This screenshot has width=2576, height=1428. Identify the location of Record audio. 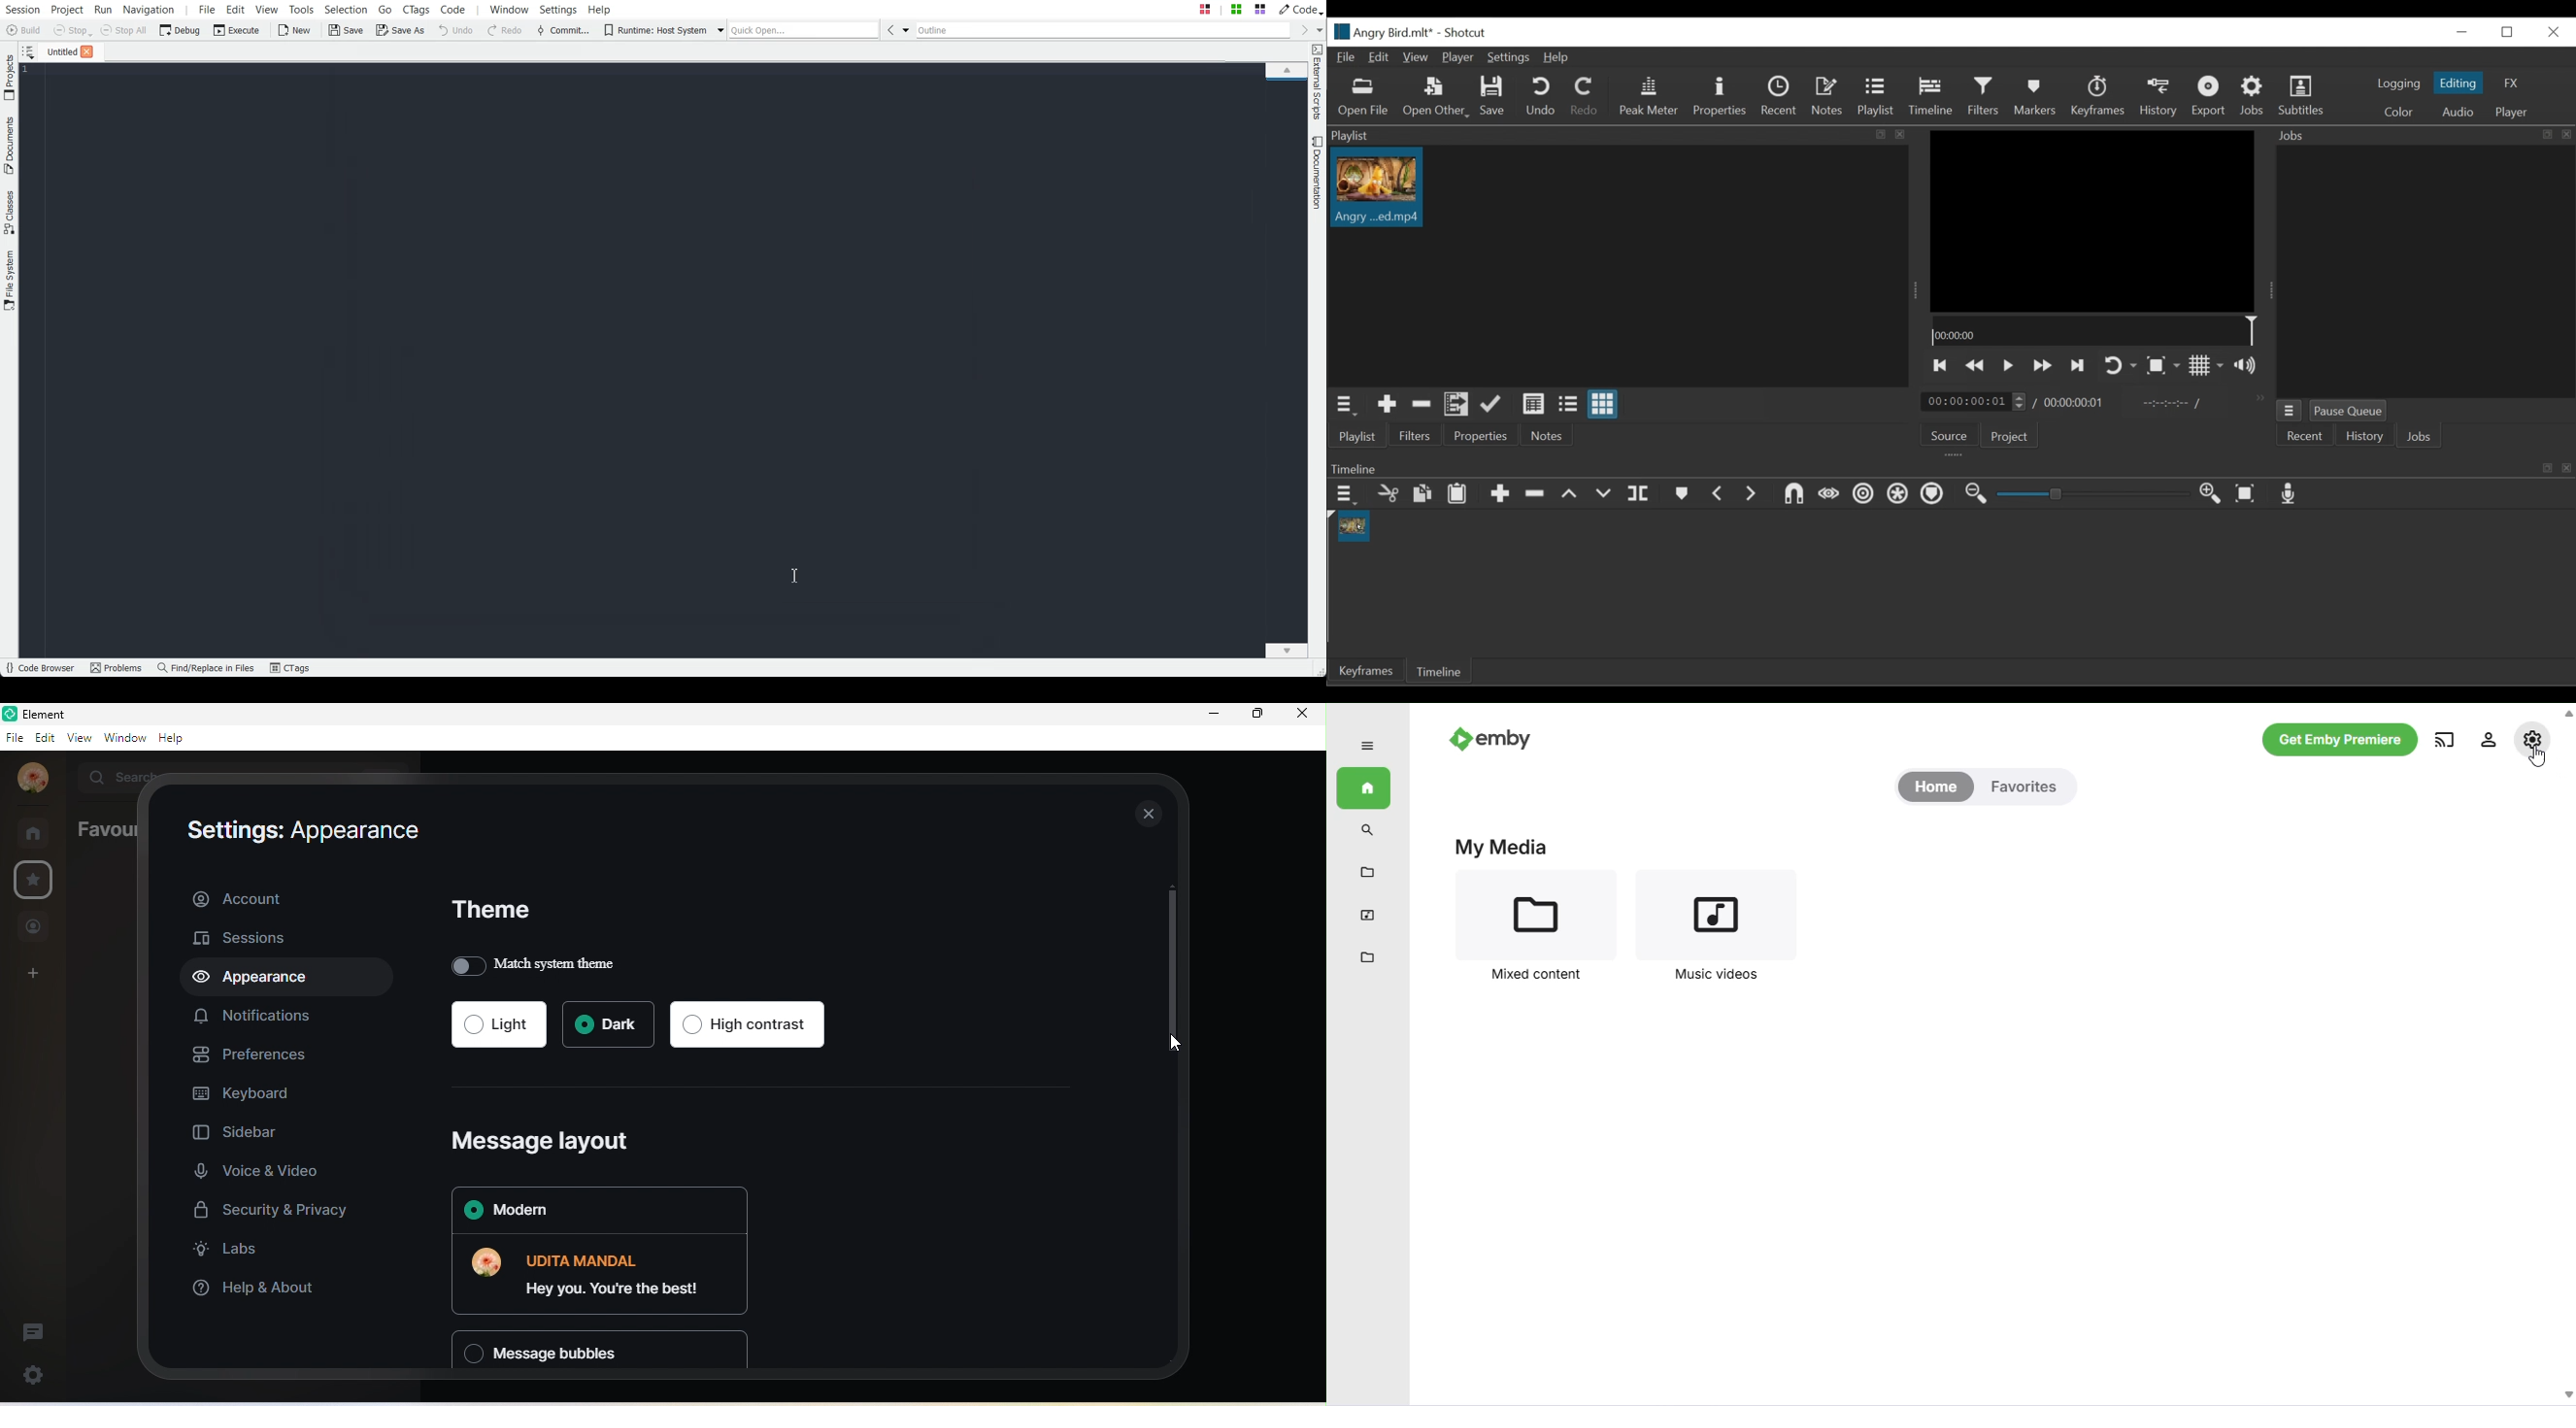
(2290, 495).